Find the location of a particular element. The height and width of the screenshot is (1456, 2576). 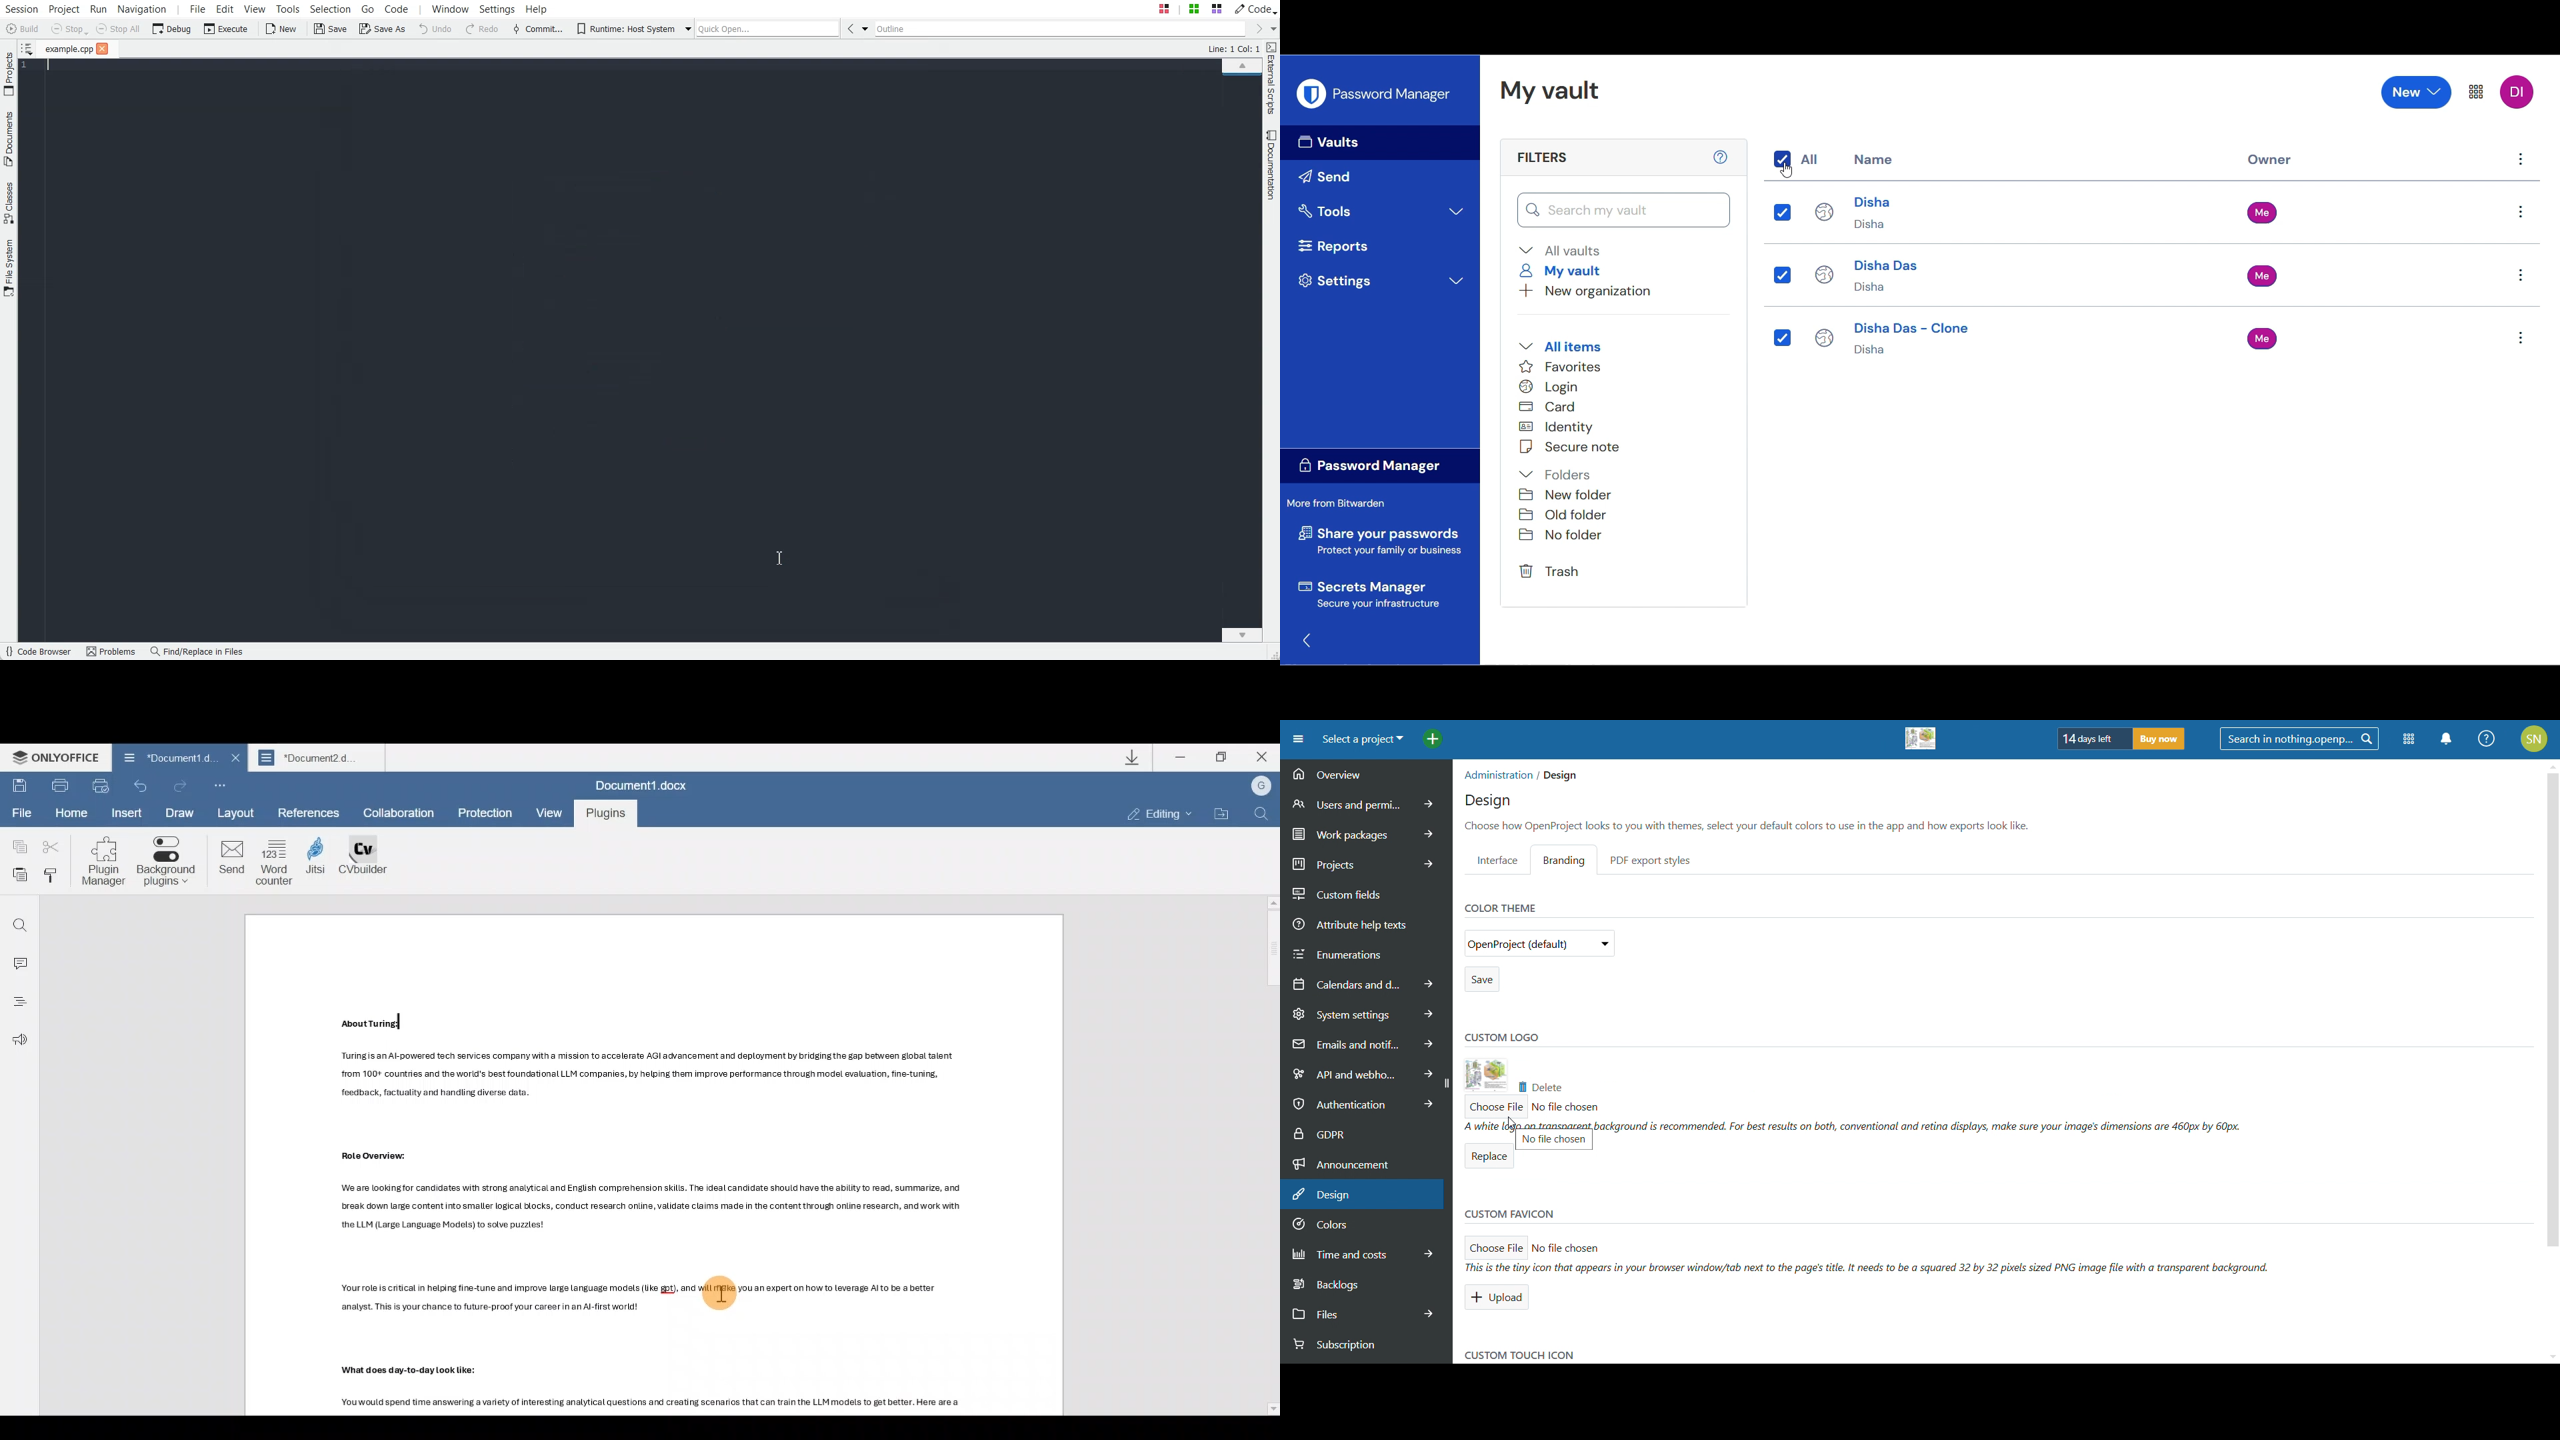

Collapse all items is located at coordinates (1560, 346).